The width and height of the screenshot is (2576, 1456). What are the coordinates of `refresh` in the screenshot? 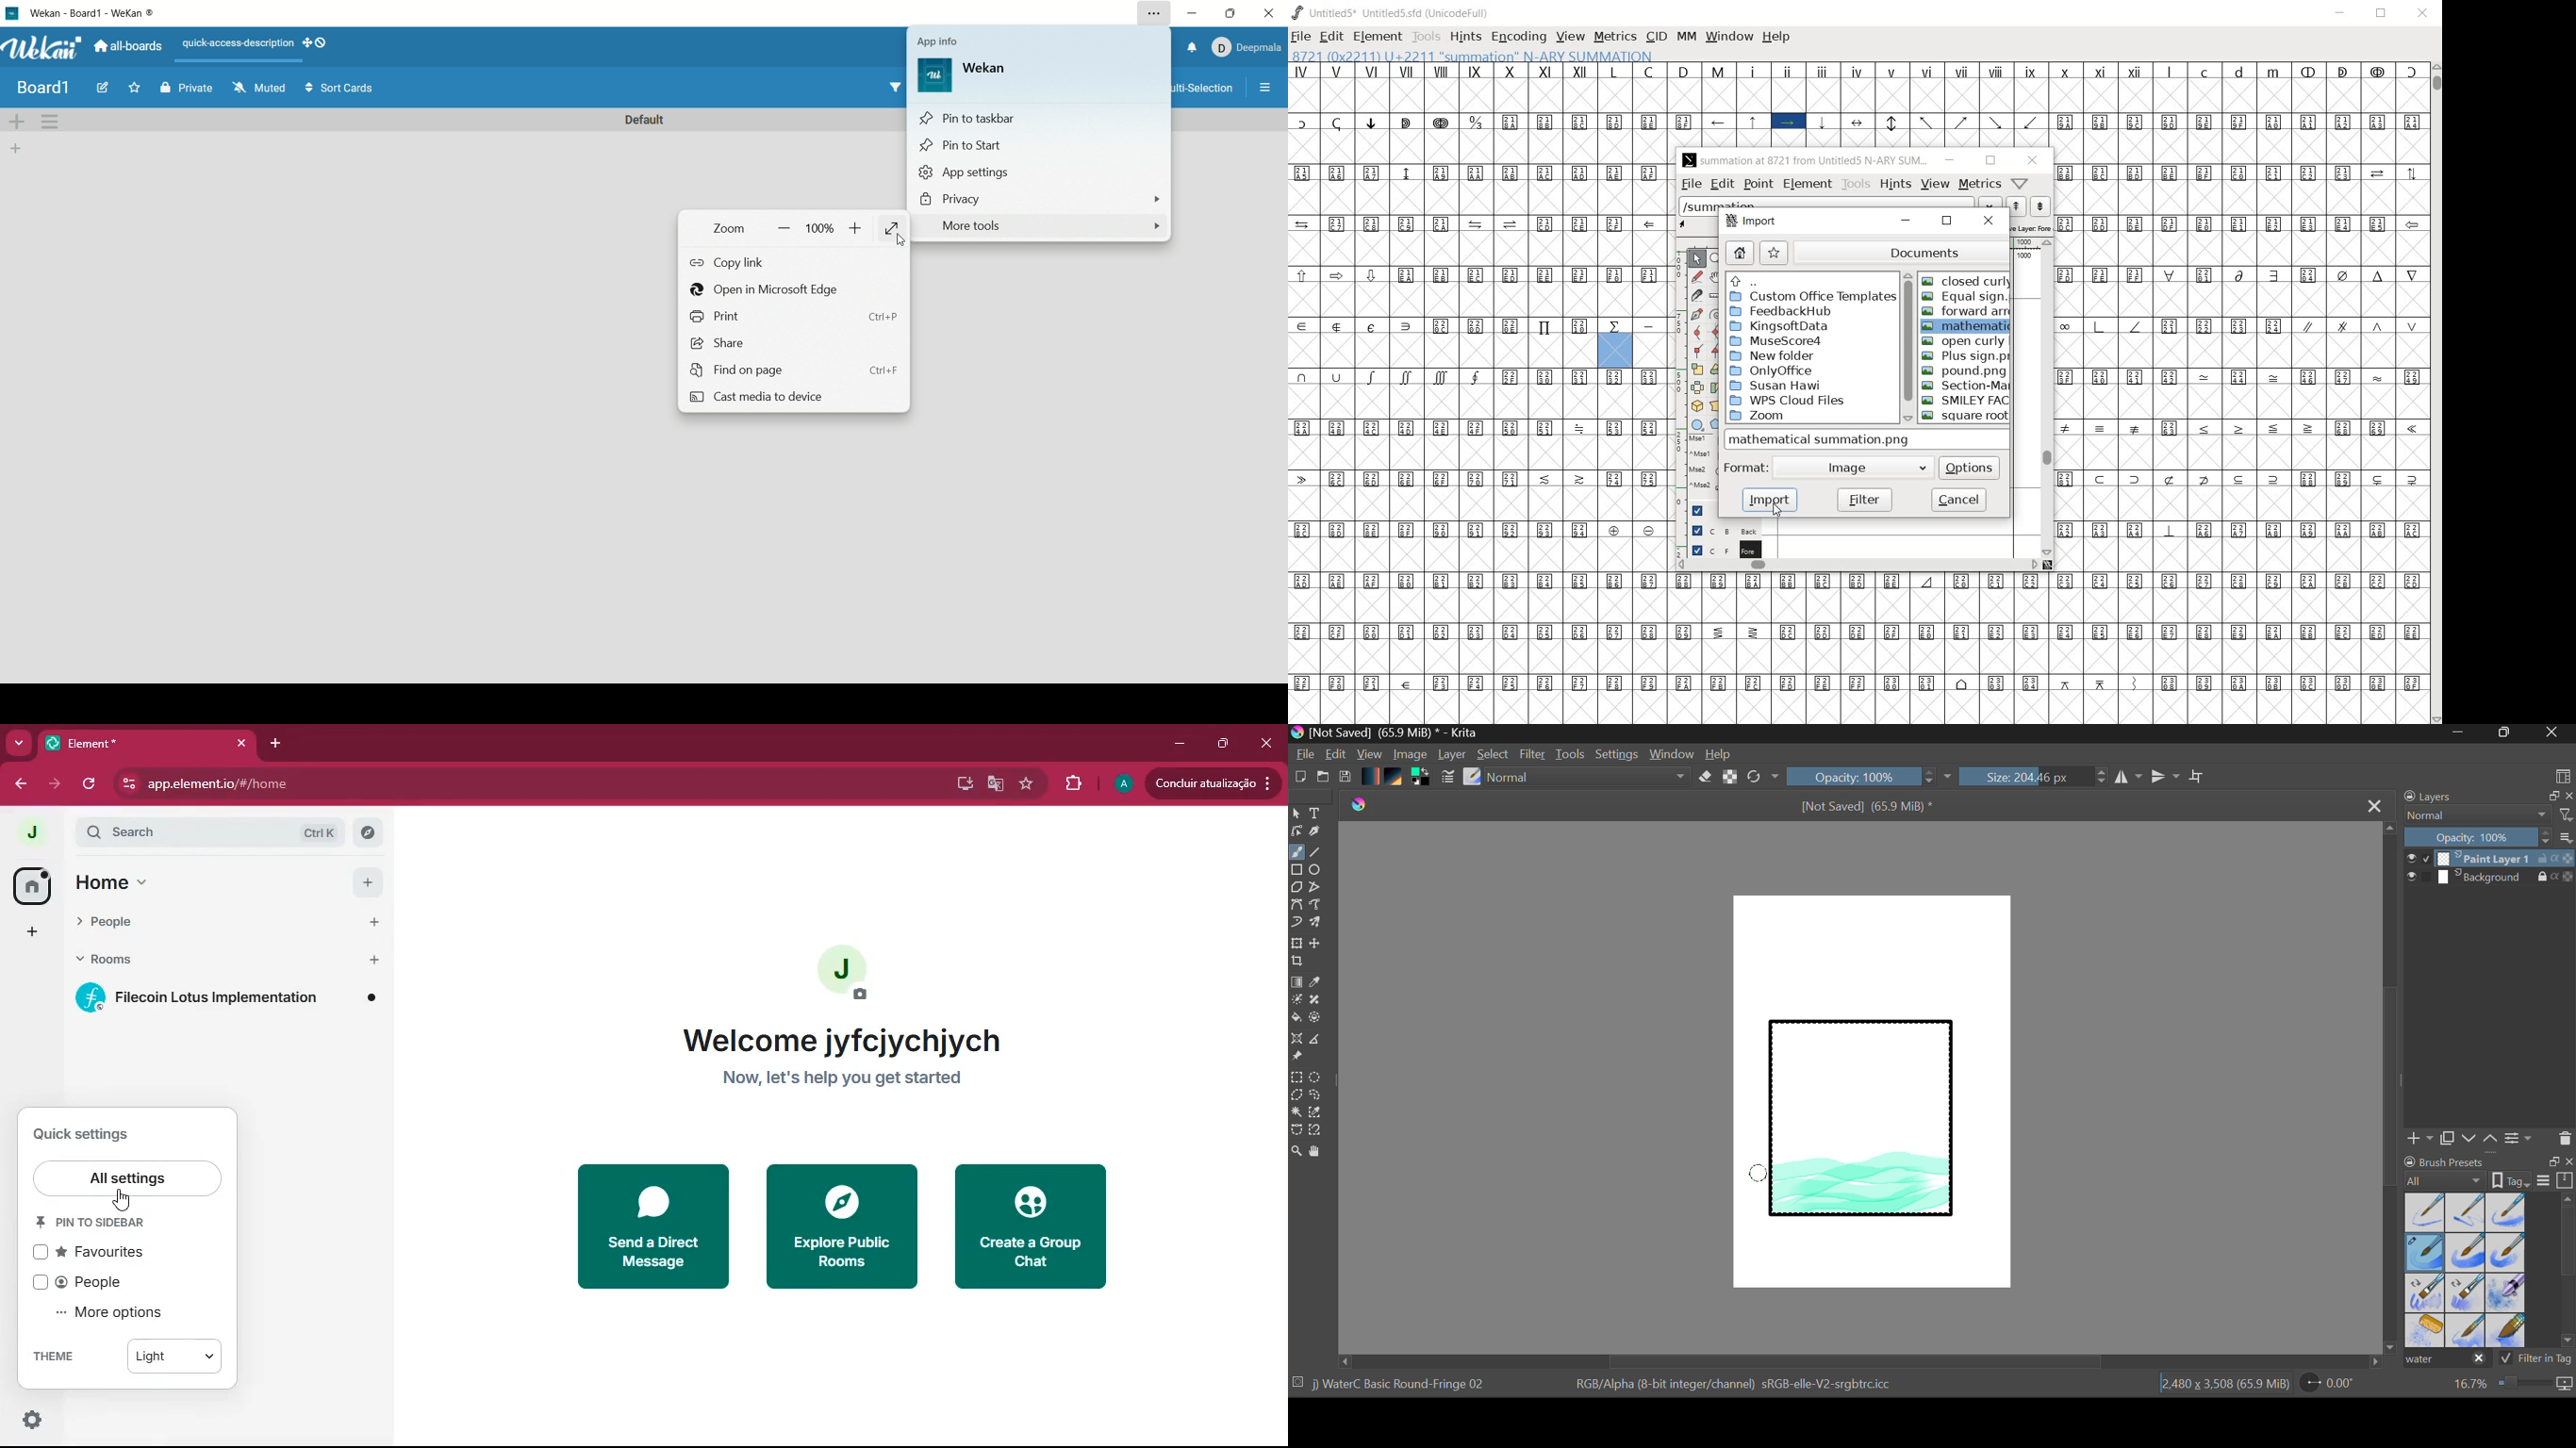 It's located at (91, 783).